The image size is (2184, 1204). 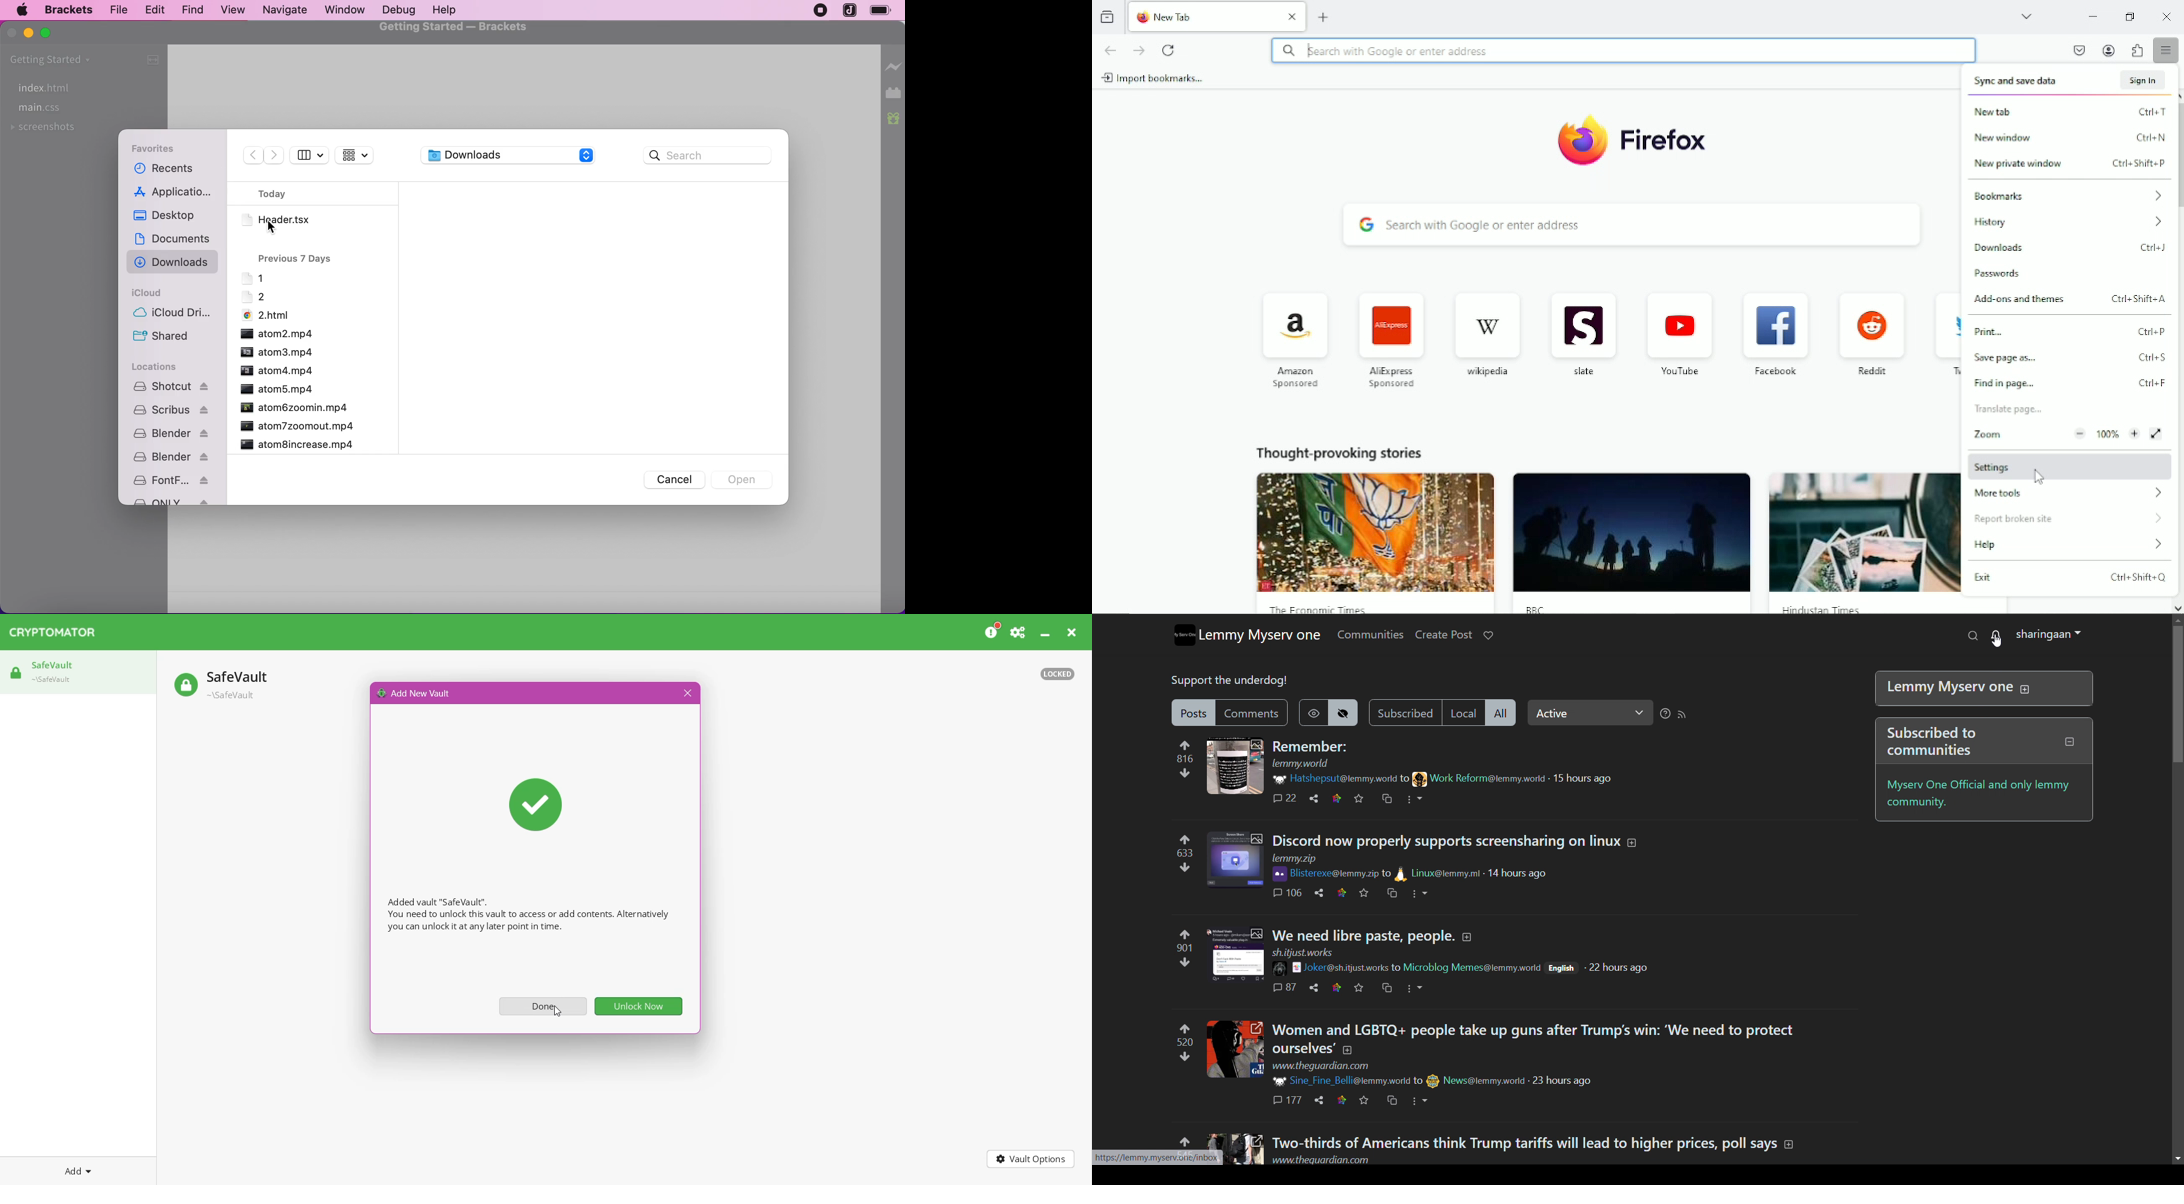 I want to click on Please consider donating, so click(x=993, y=631).